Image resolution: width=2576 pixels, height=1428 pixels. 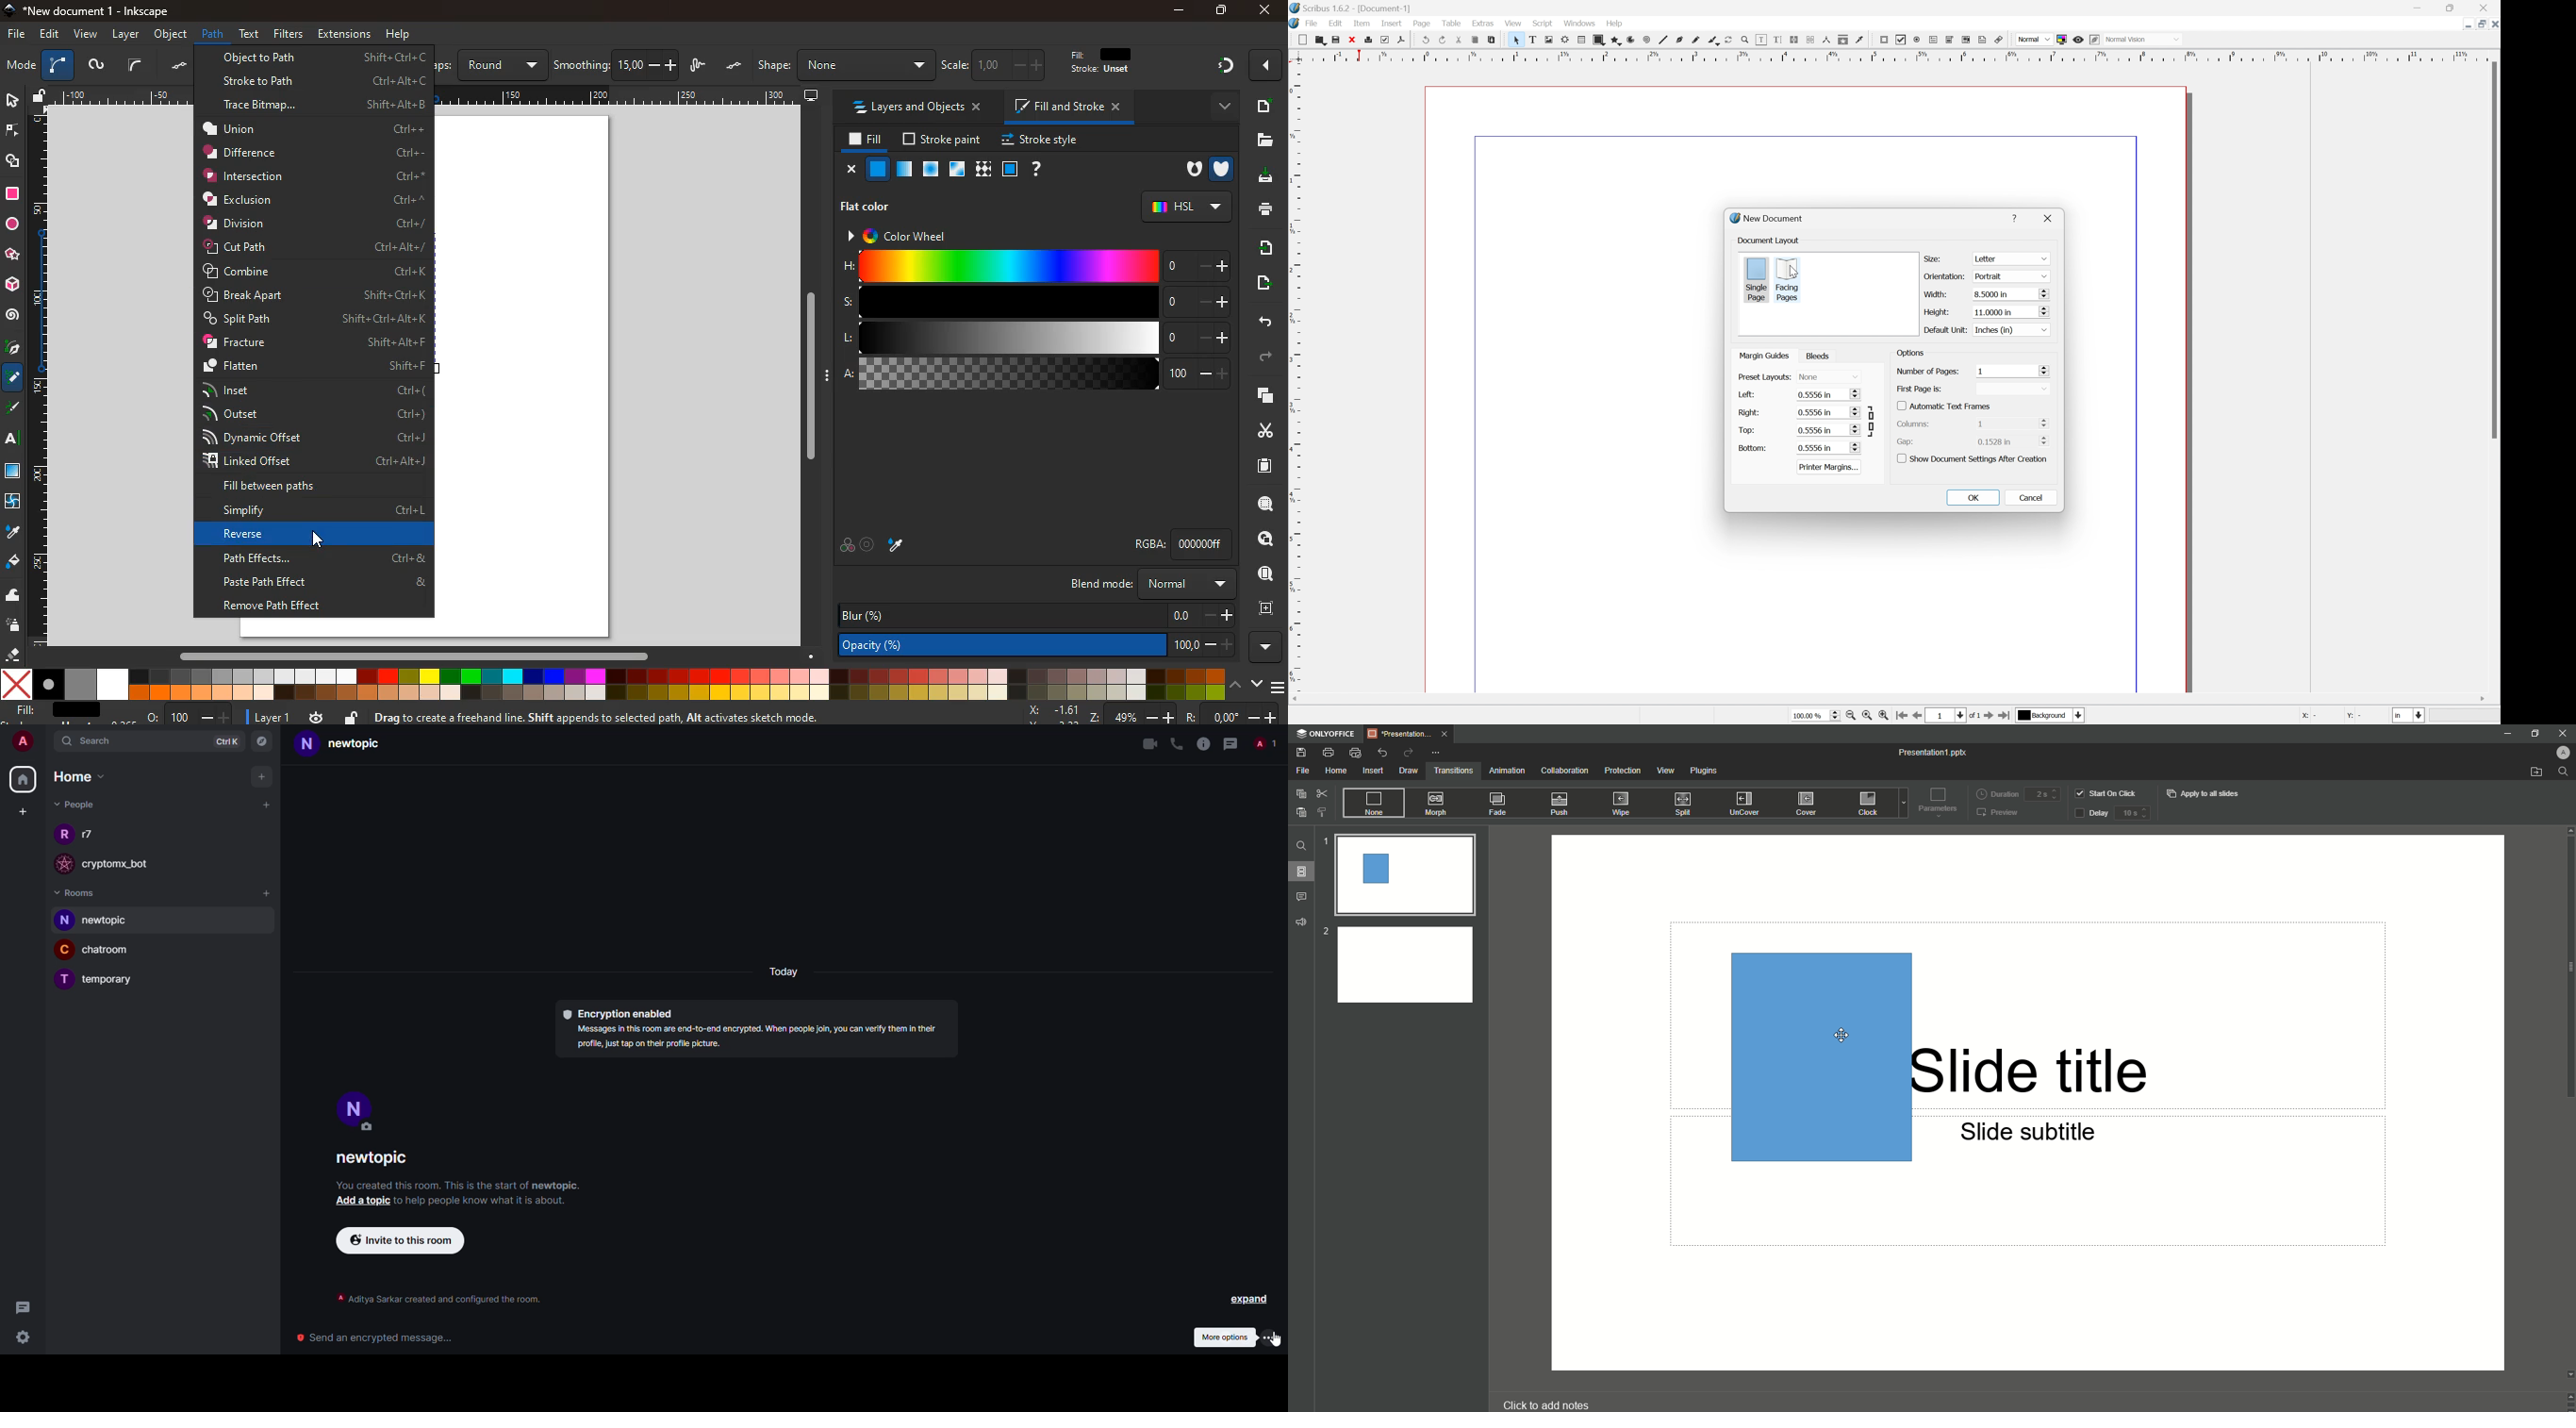 What do you see at coordinates (1614, 23) in the screenshot?
I see `Help` at bounding box center [1614, 23].